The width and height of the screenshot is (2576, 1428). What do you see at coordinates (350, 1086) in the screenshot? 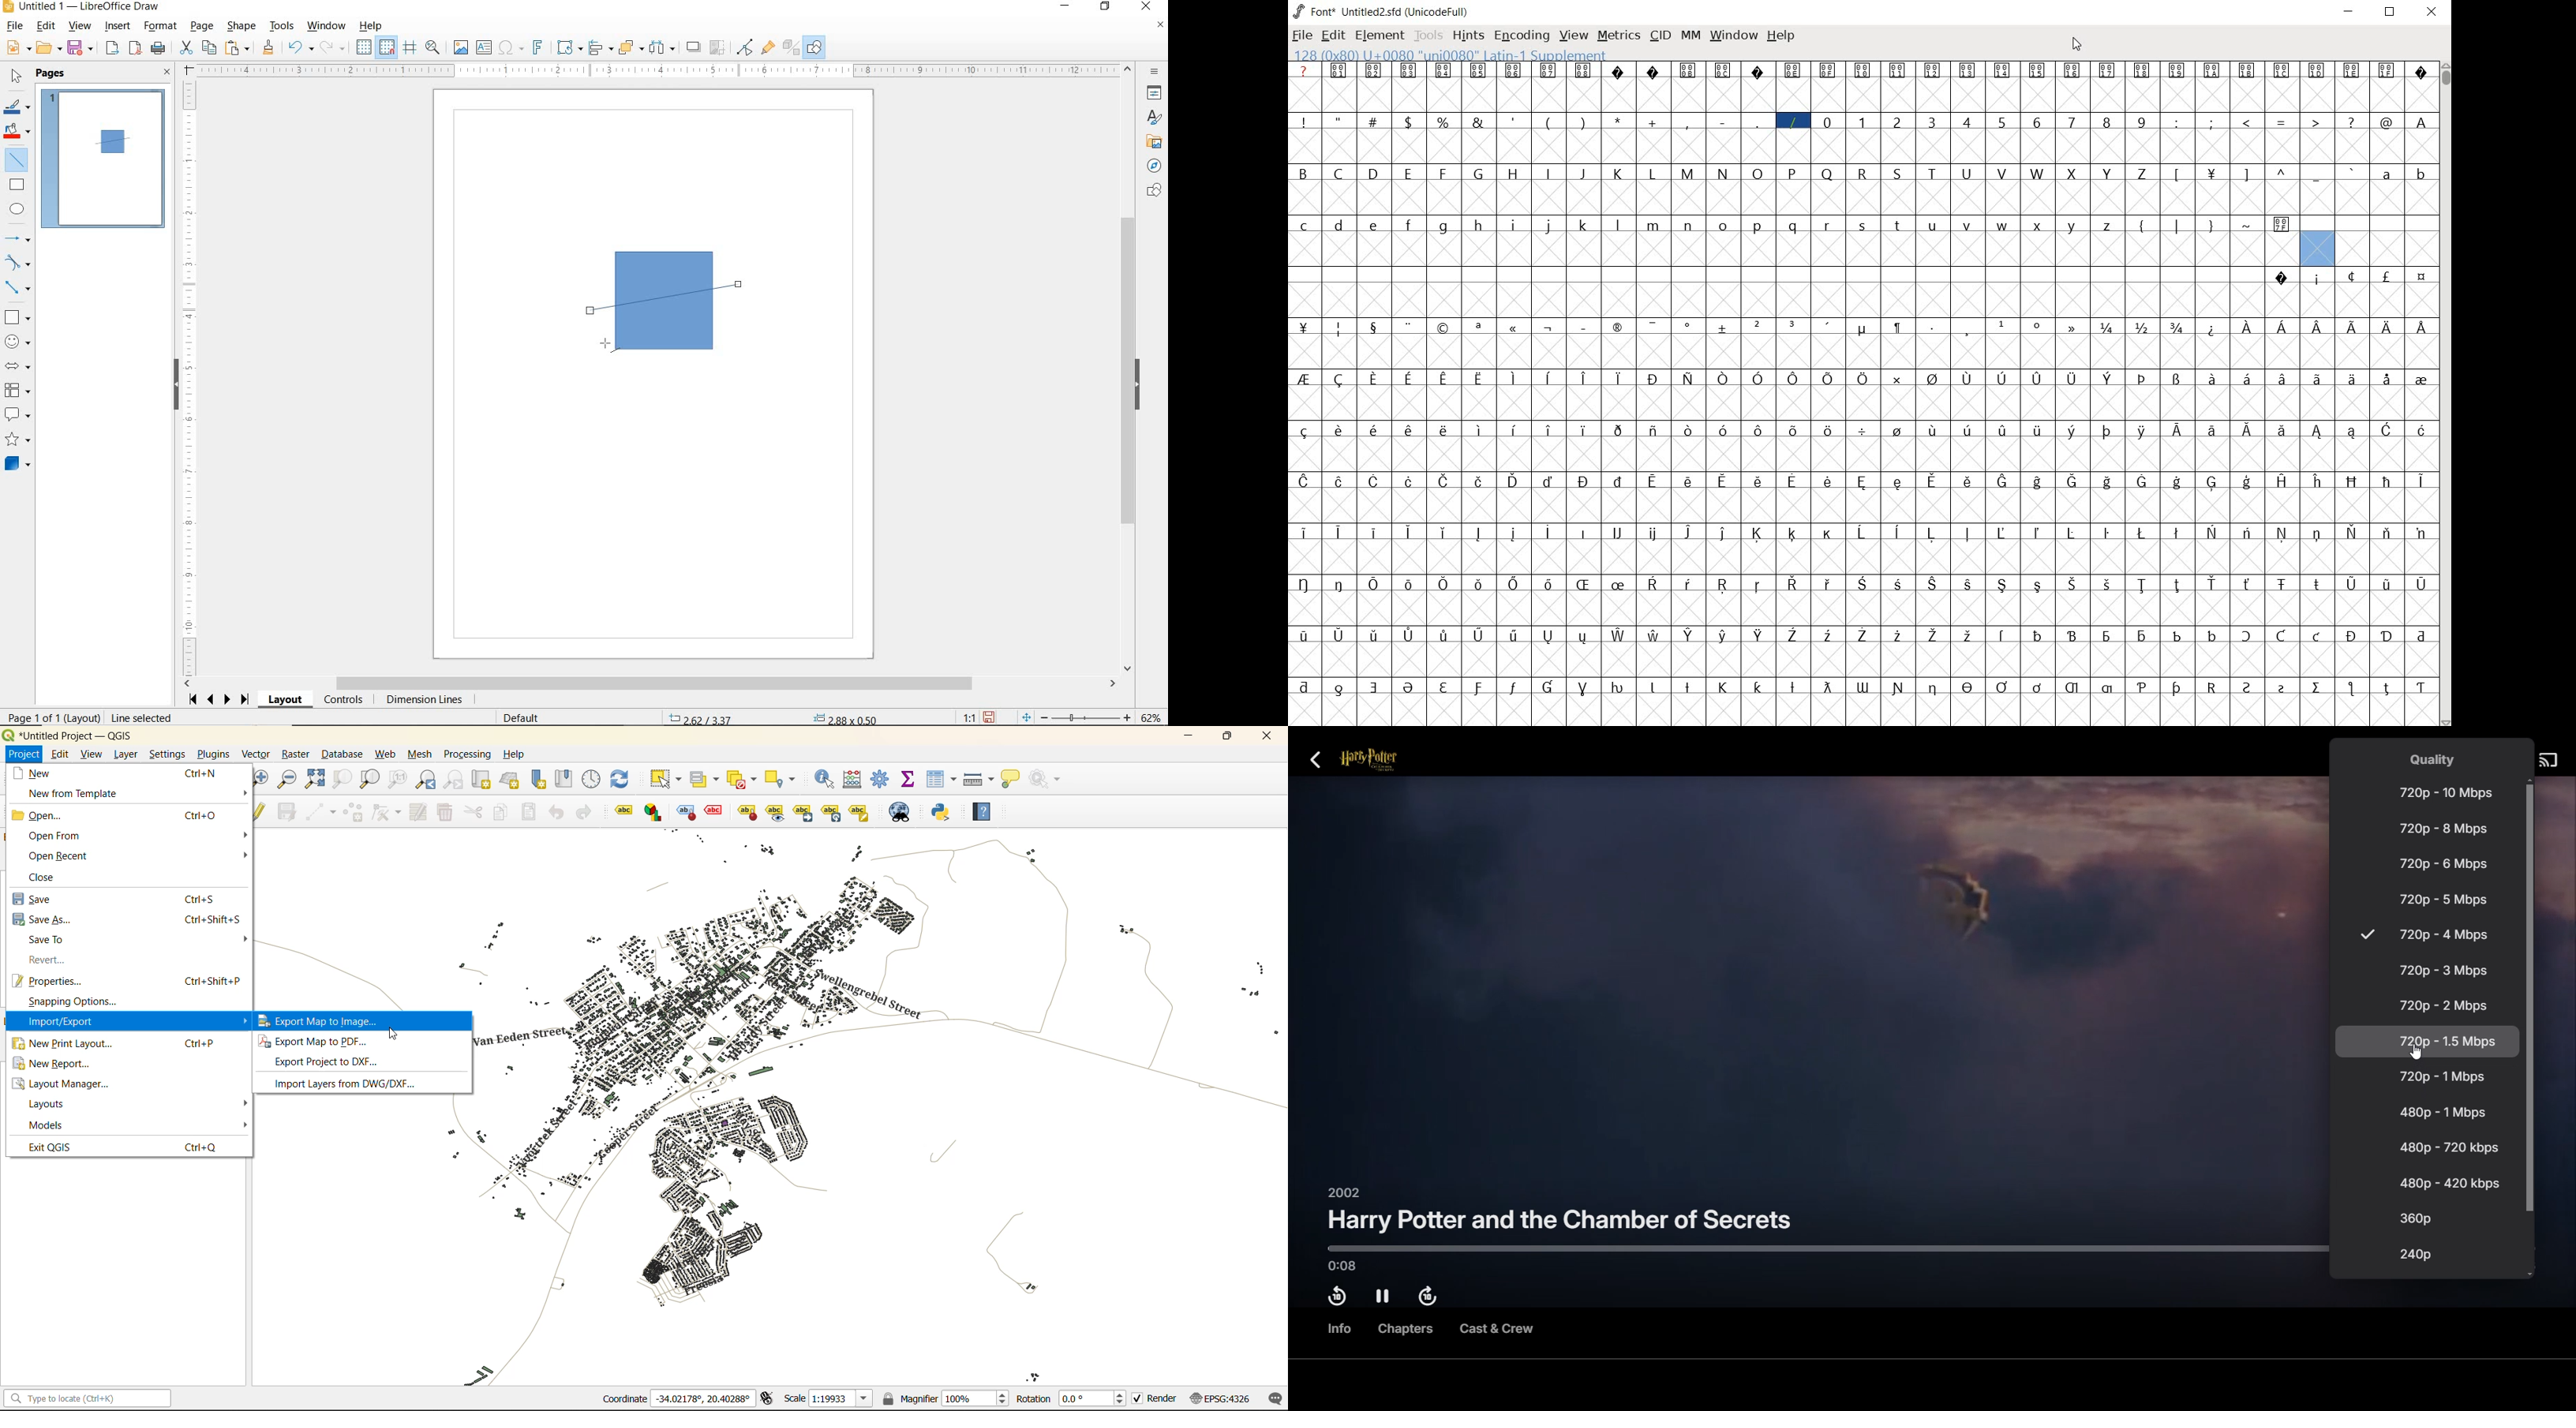
I see `import layers from dwg` at bounding box center [350, 1086].